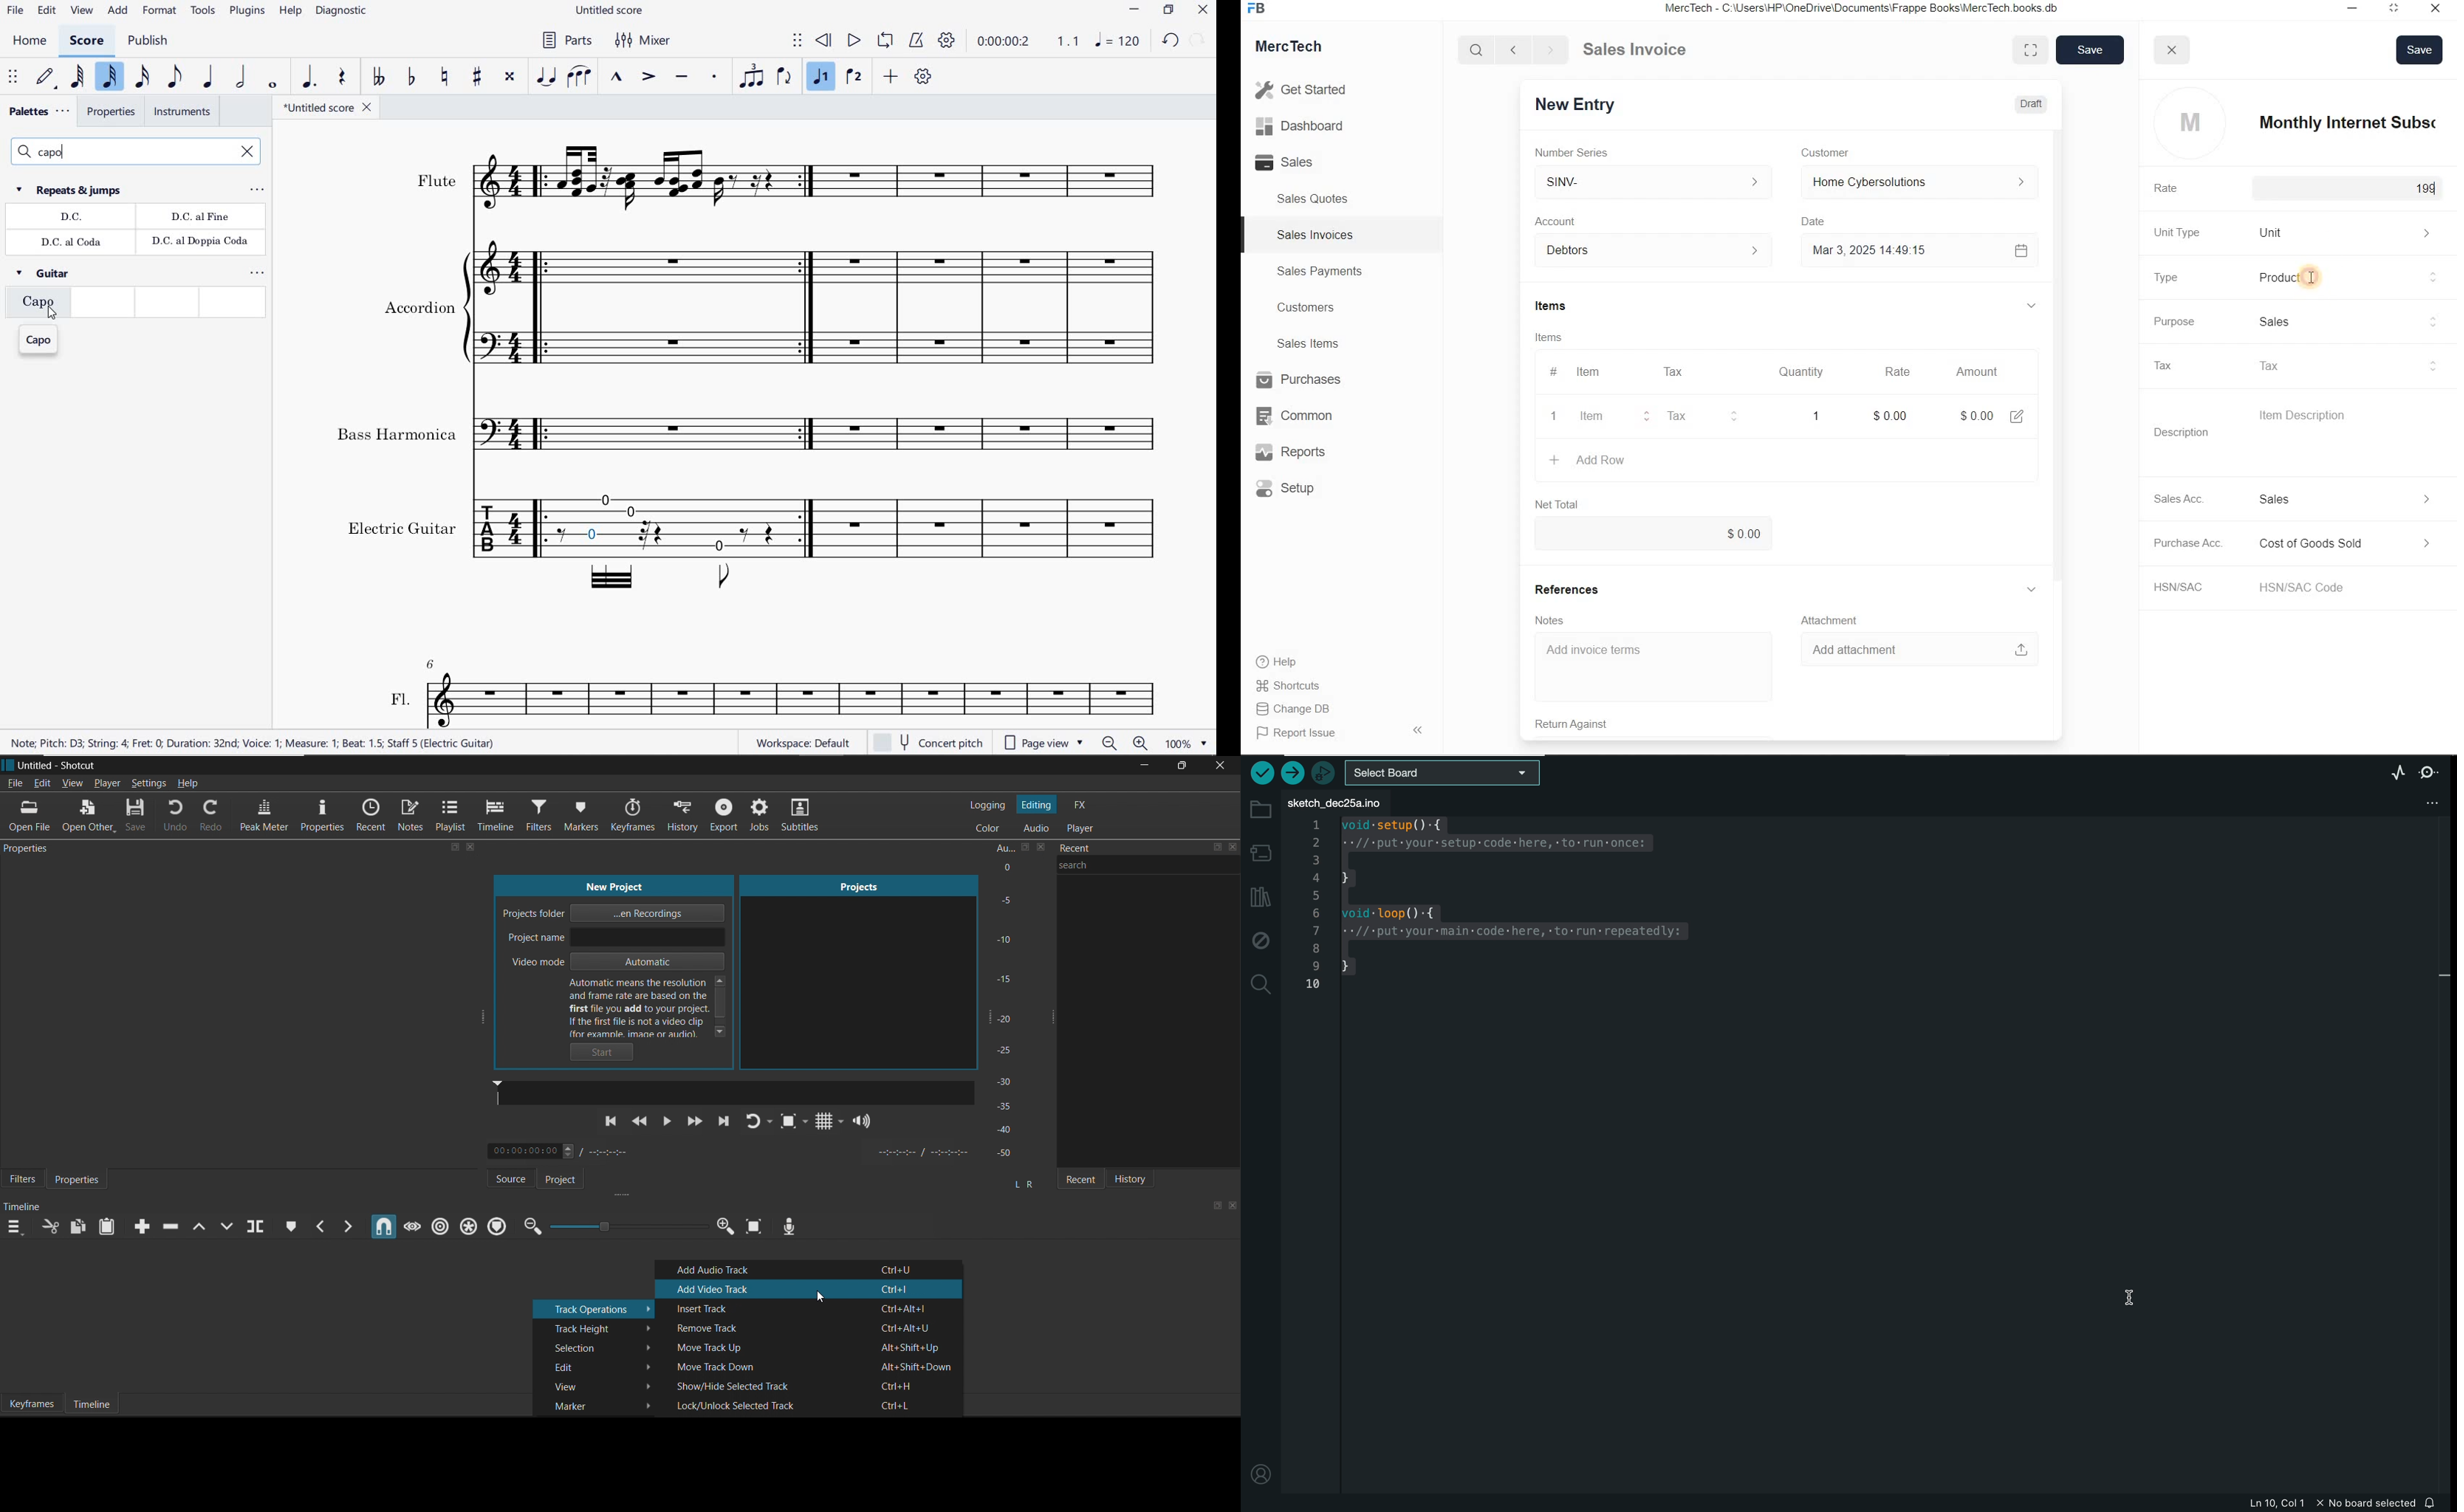 The height and width of the screenshot is (1512, 2464). What do you see at coordinates (1654, 251) in the screenshot?
I see `Account dropdown` at bounding box center [1654, 251].